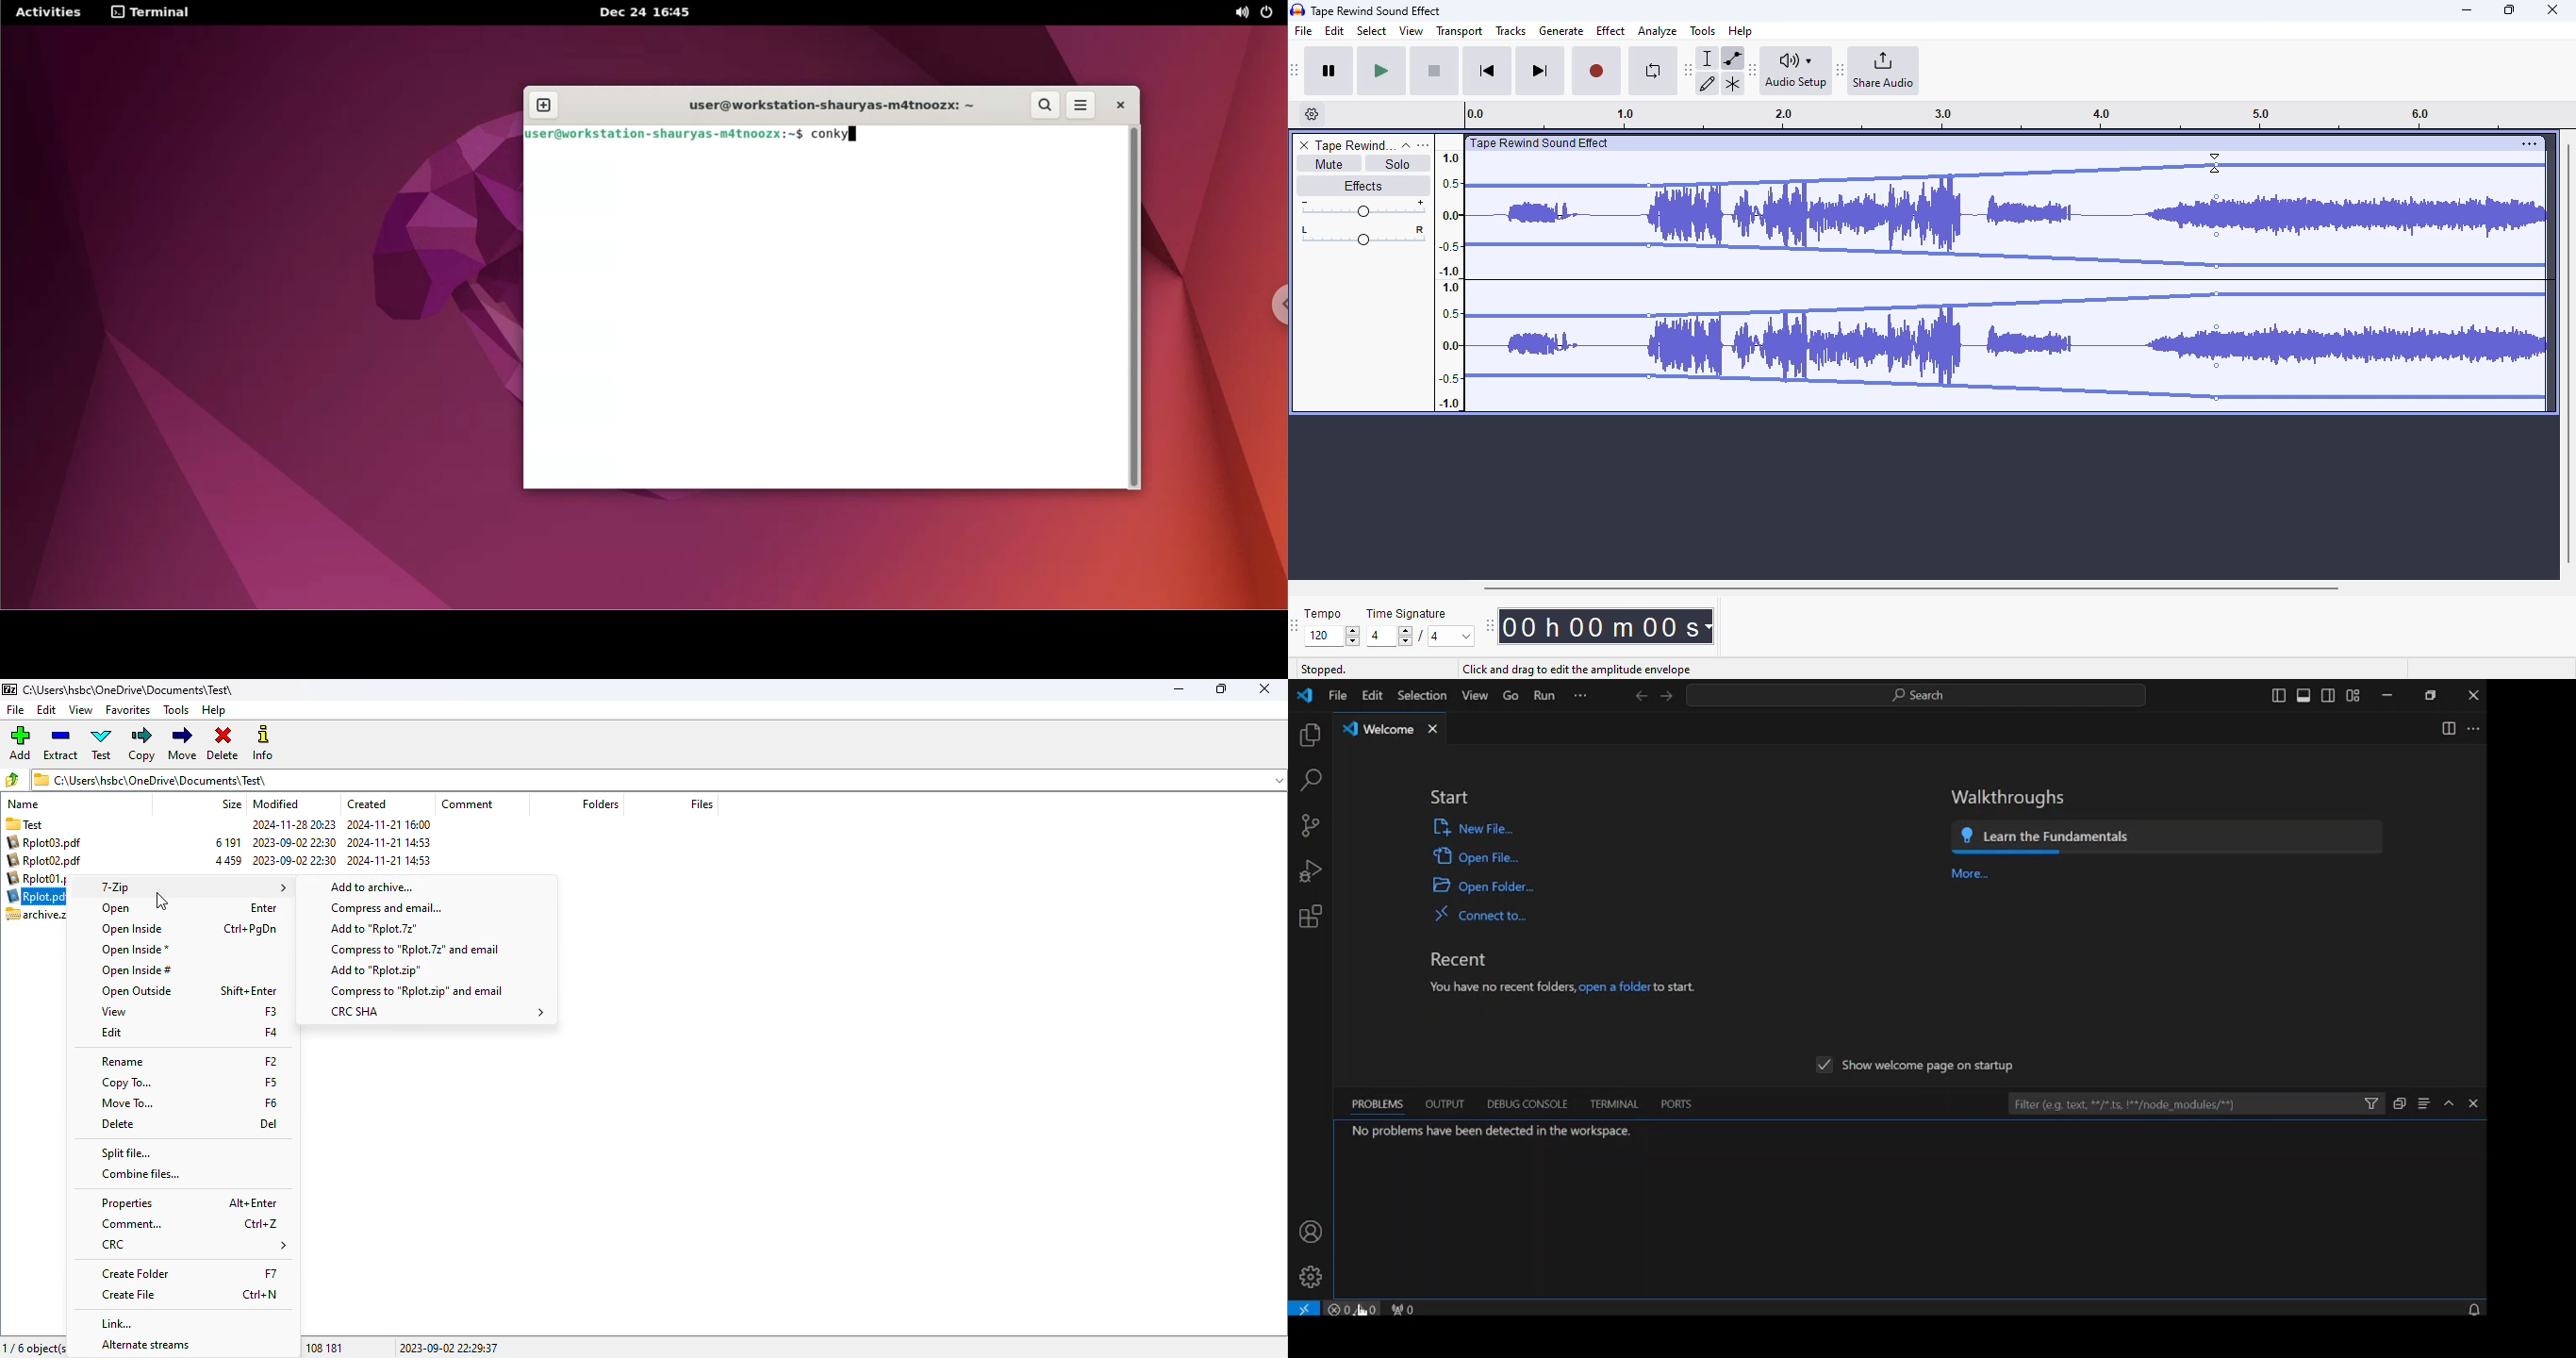  What do you see at coordinates (1649, 186) in the screenshot?
I see `Control point` at bounding box center [1649, 186].